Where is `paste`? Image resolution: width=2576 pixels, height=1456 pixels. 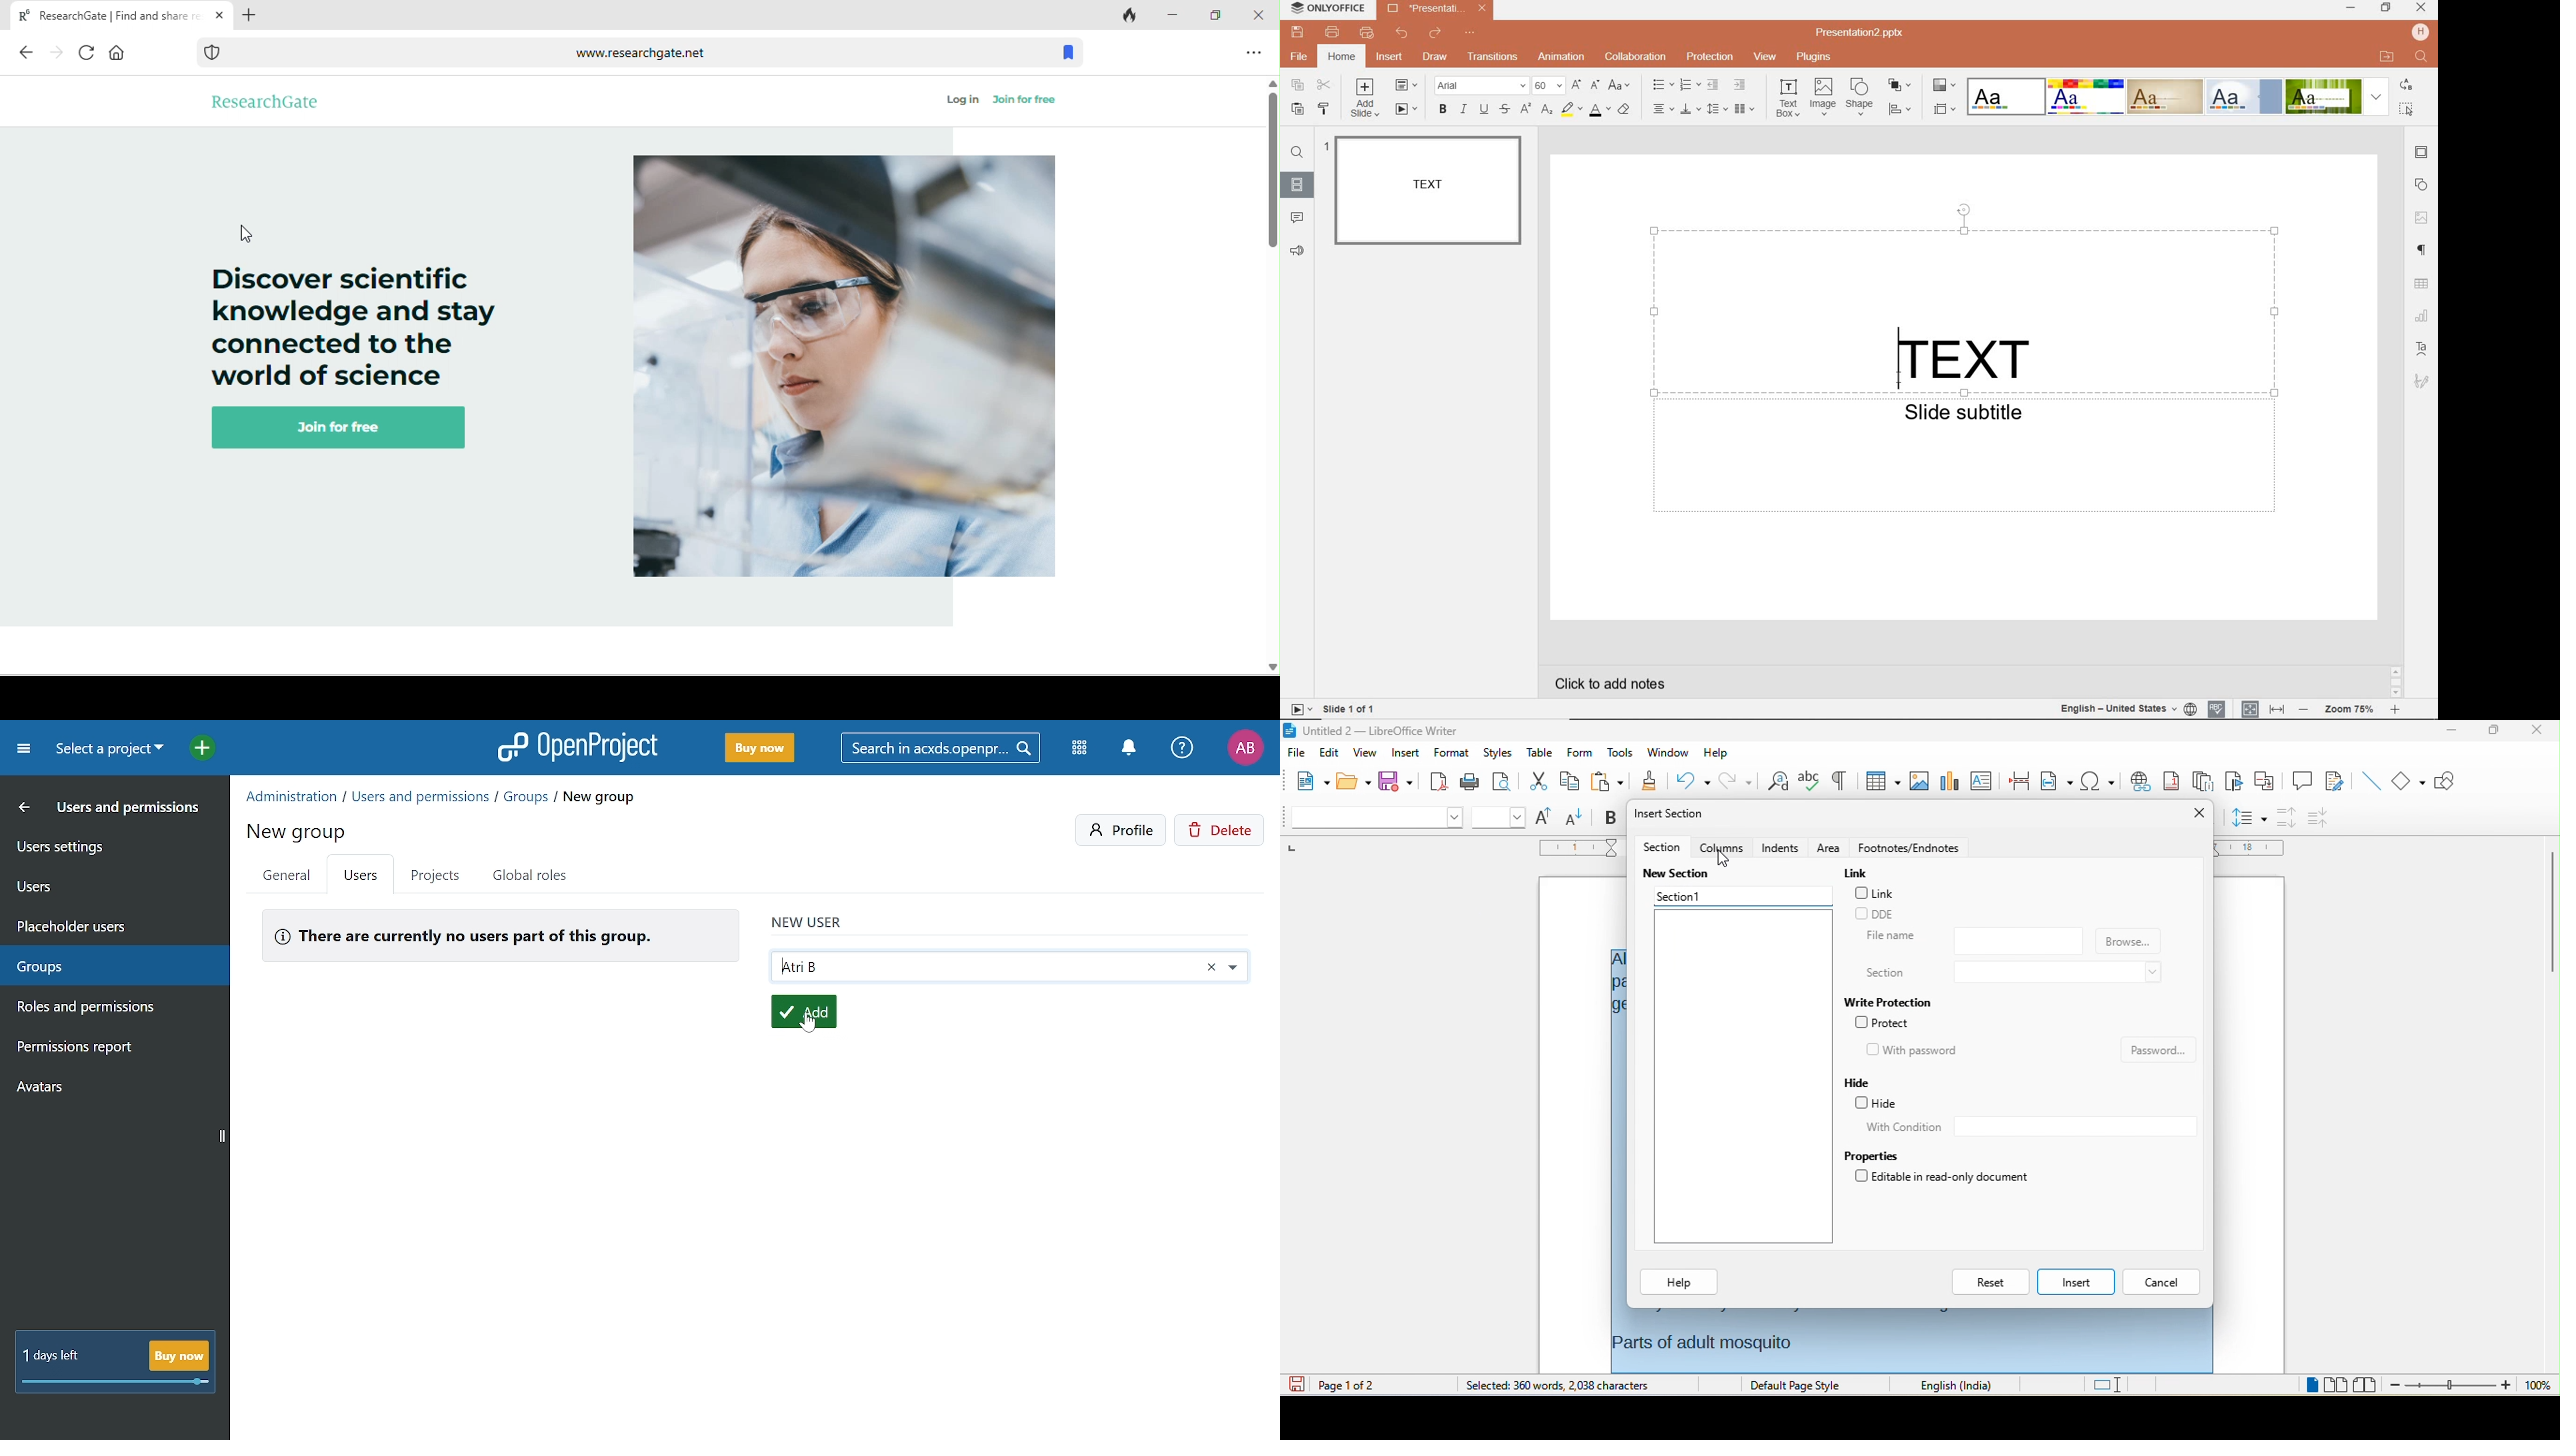
paste is located at coordinates (1604, 781).